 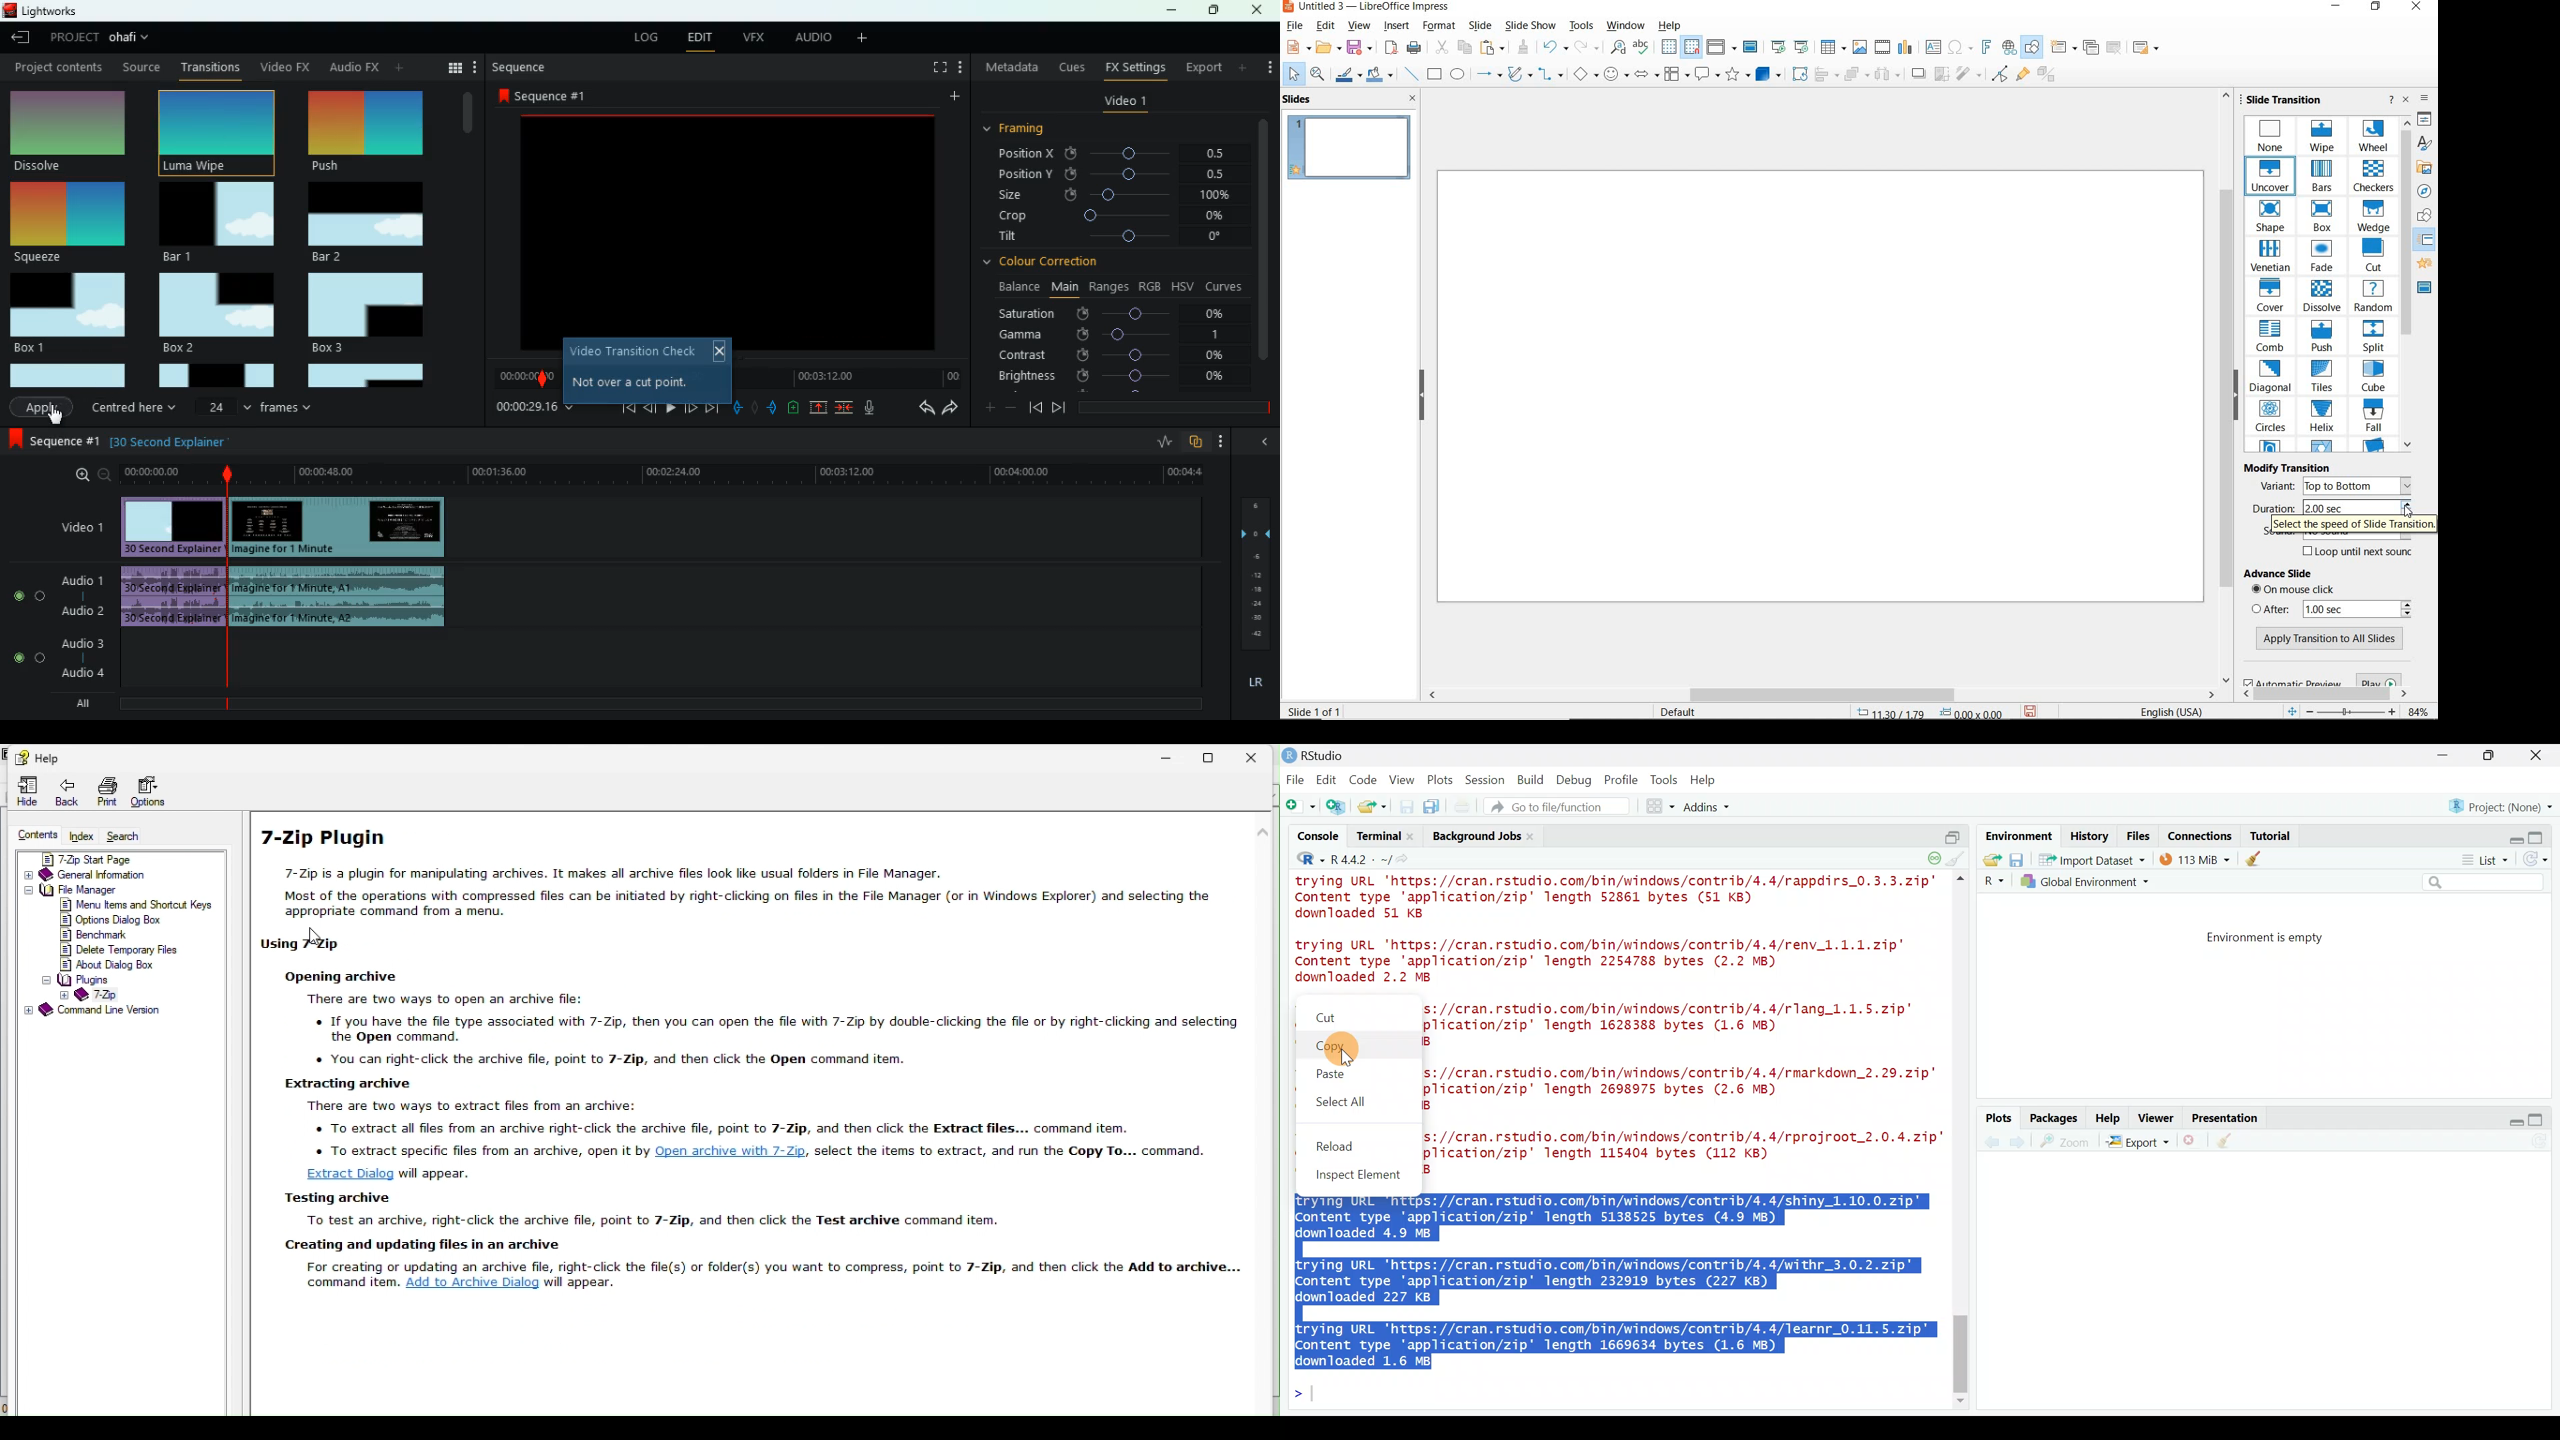 I want to click on cues, so click(x=1073, y=67).